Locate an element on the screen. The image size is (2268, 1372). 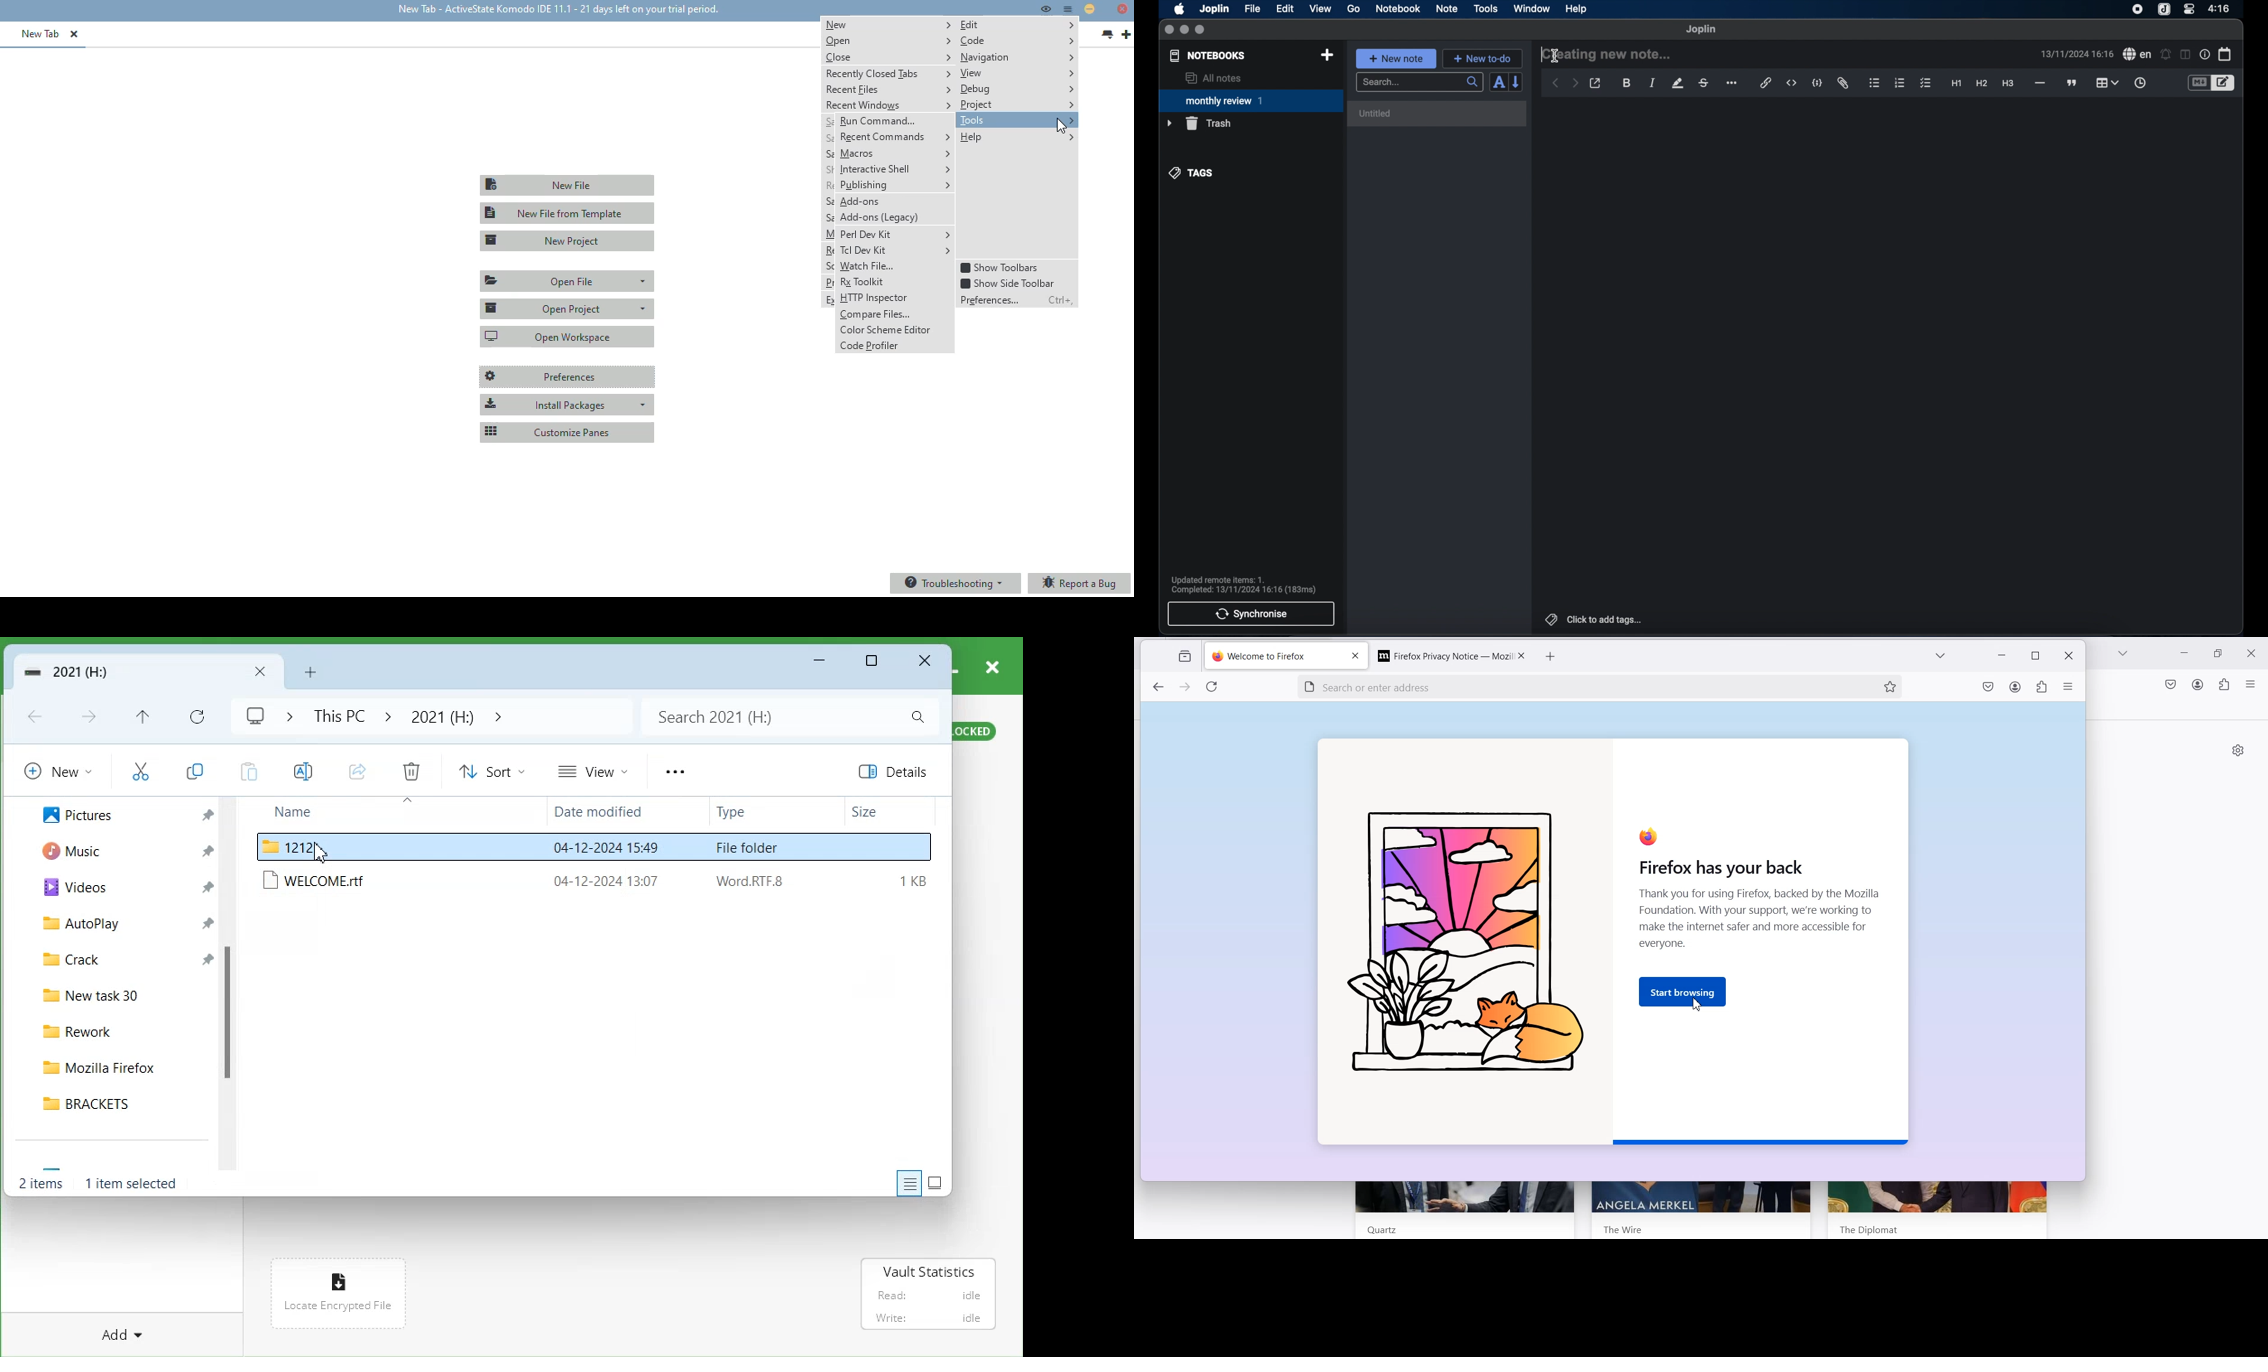
back is located at coordinates (1556, 83).